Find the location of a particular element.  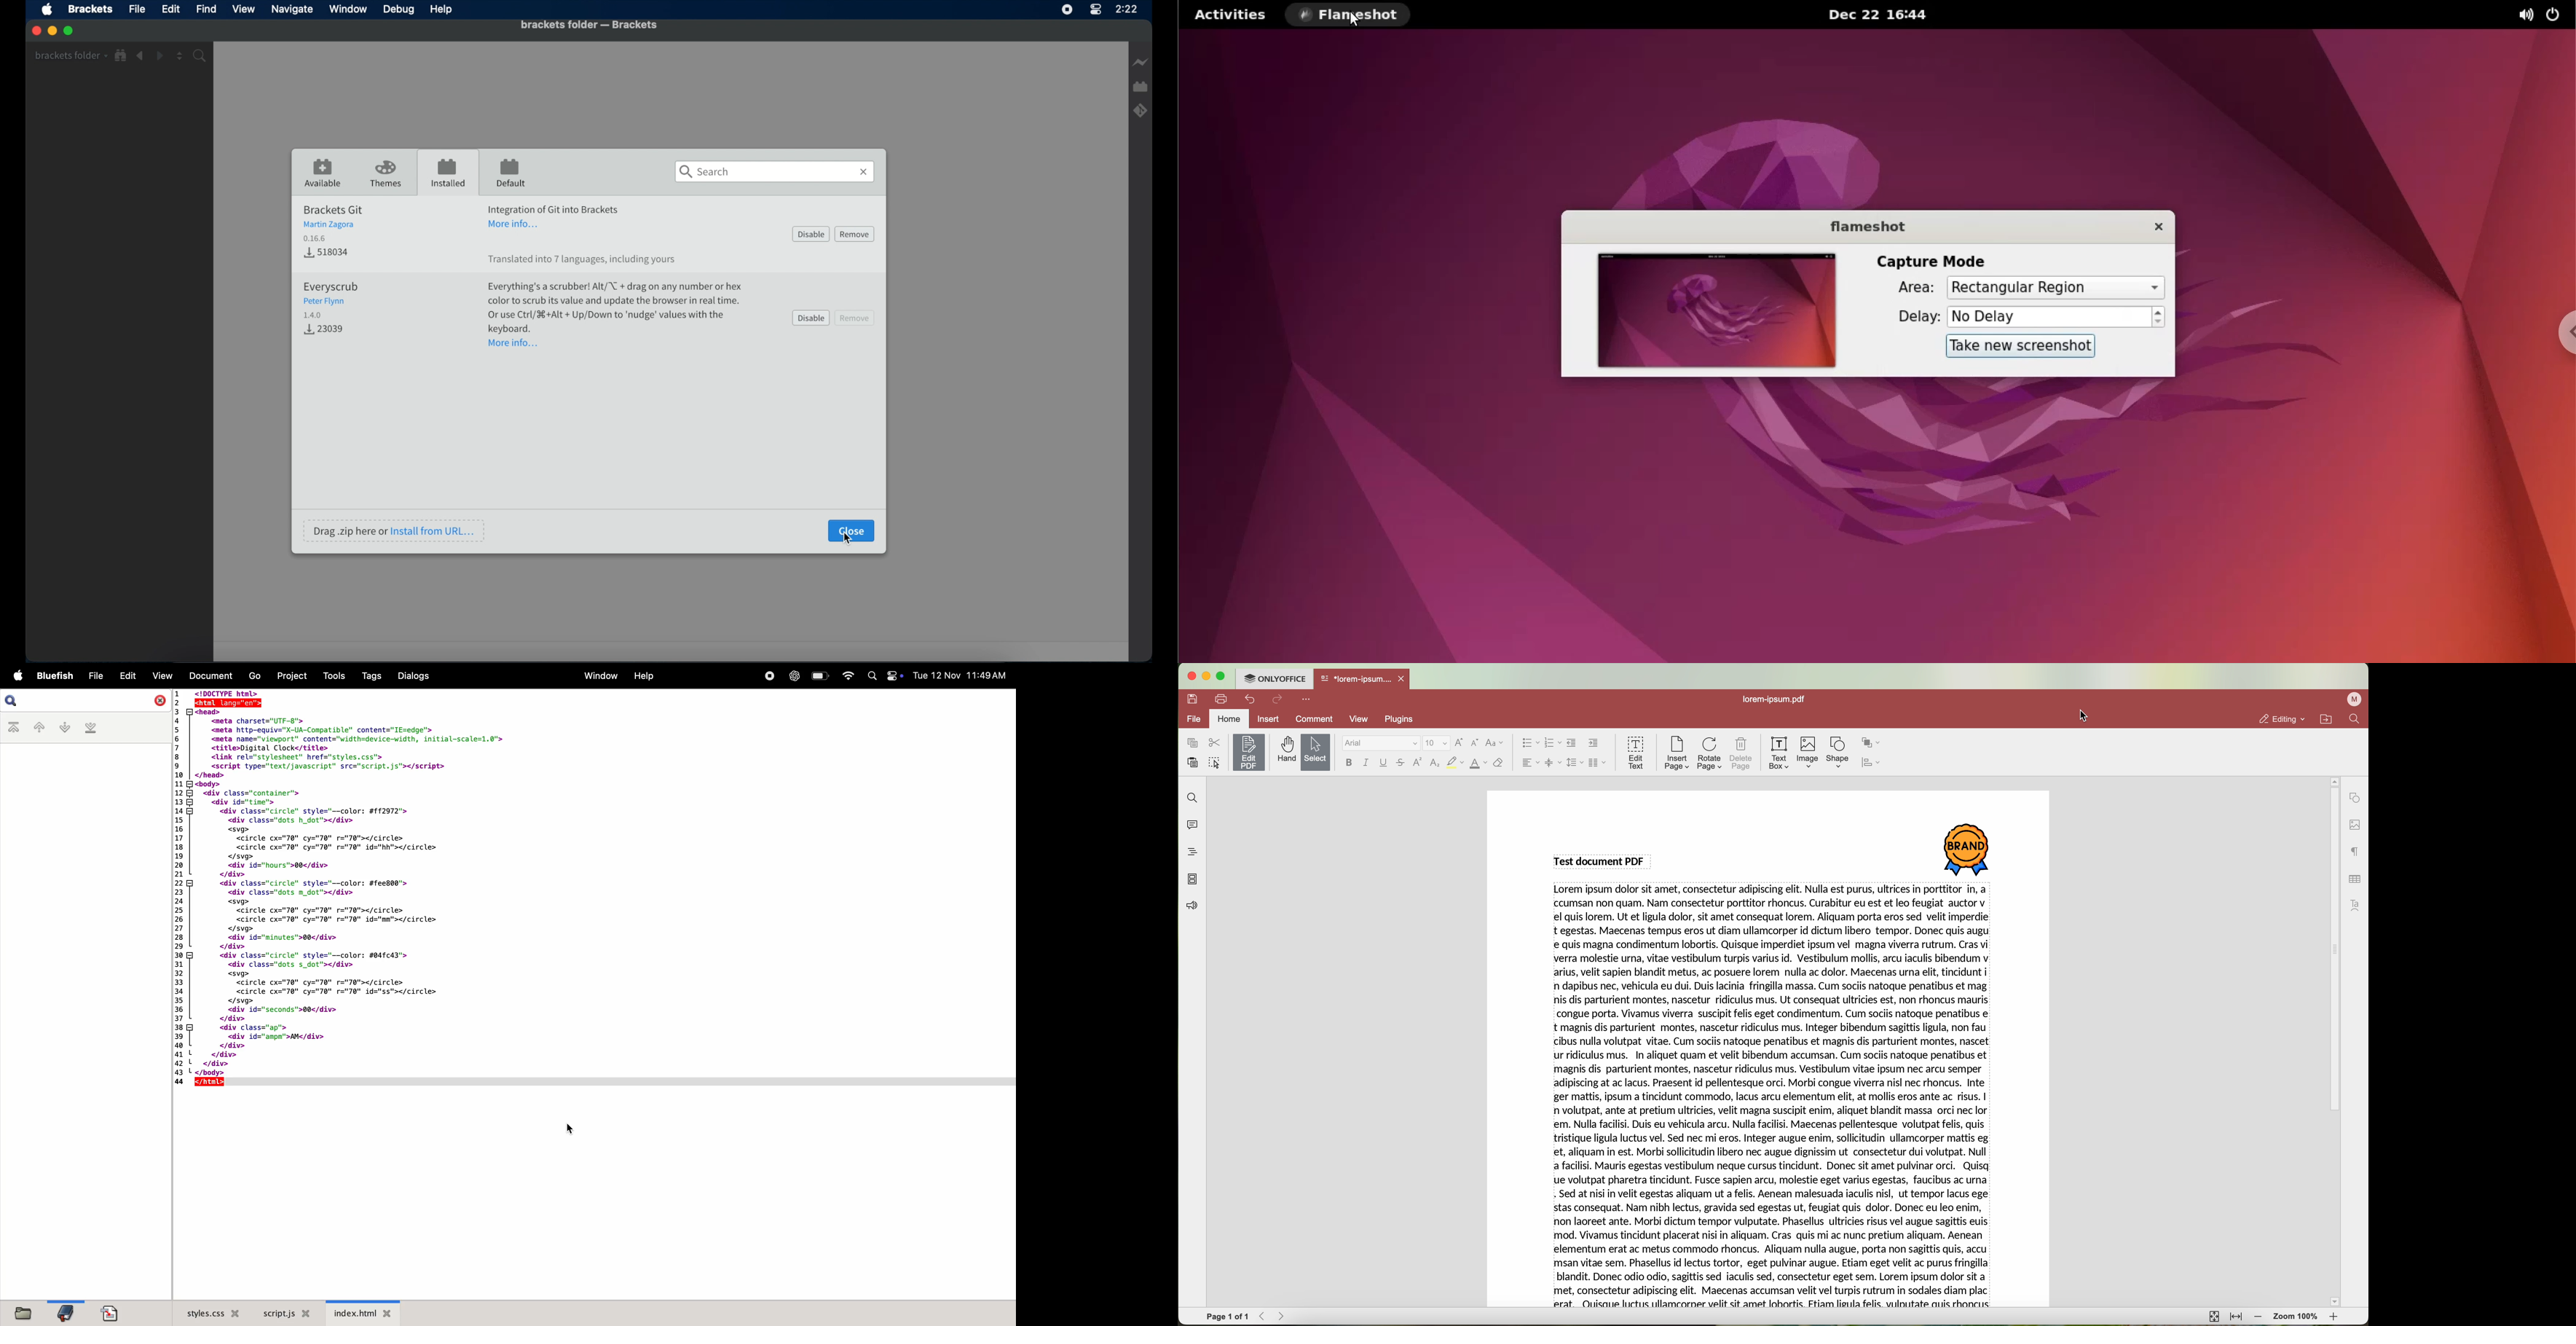

Forward is located at coordinates (1285, 1316).